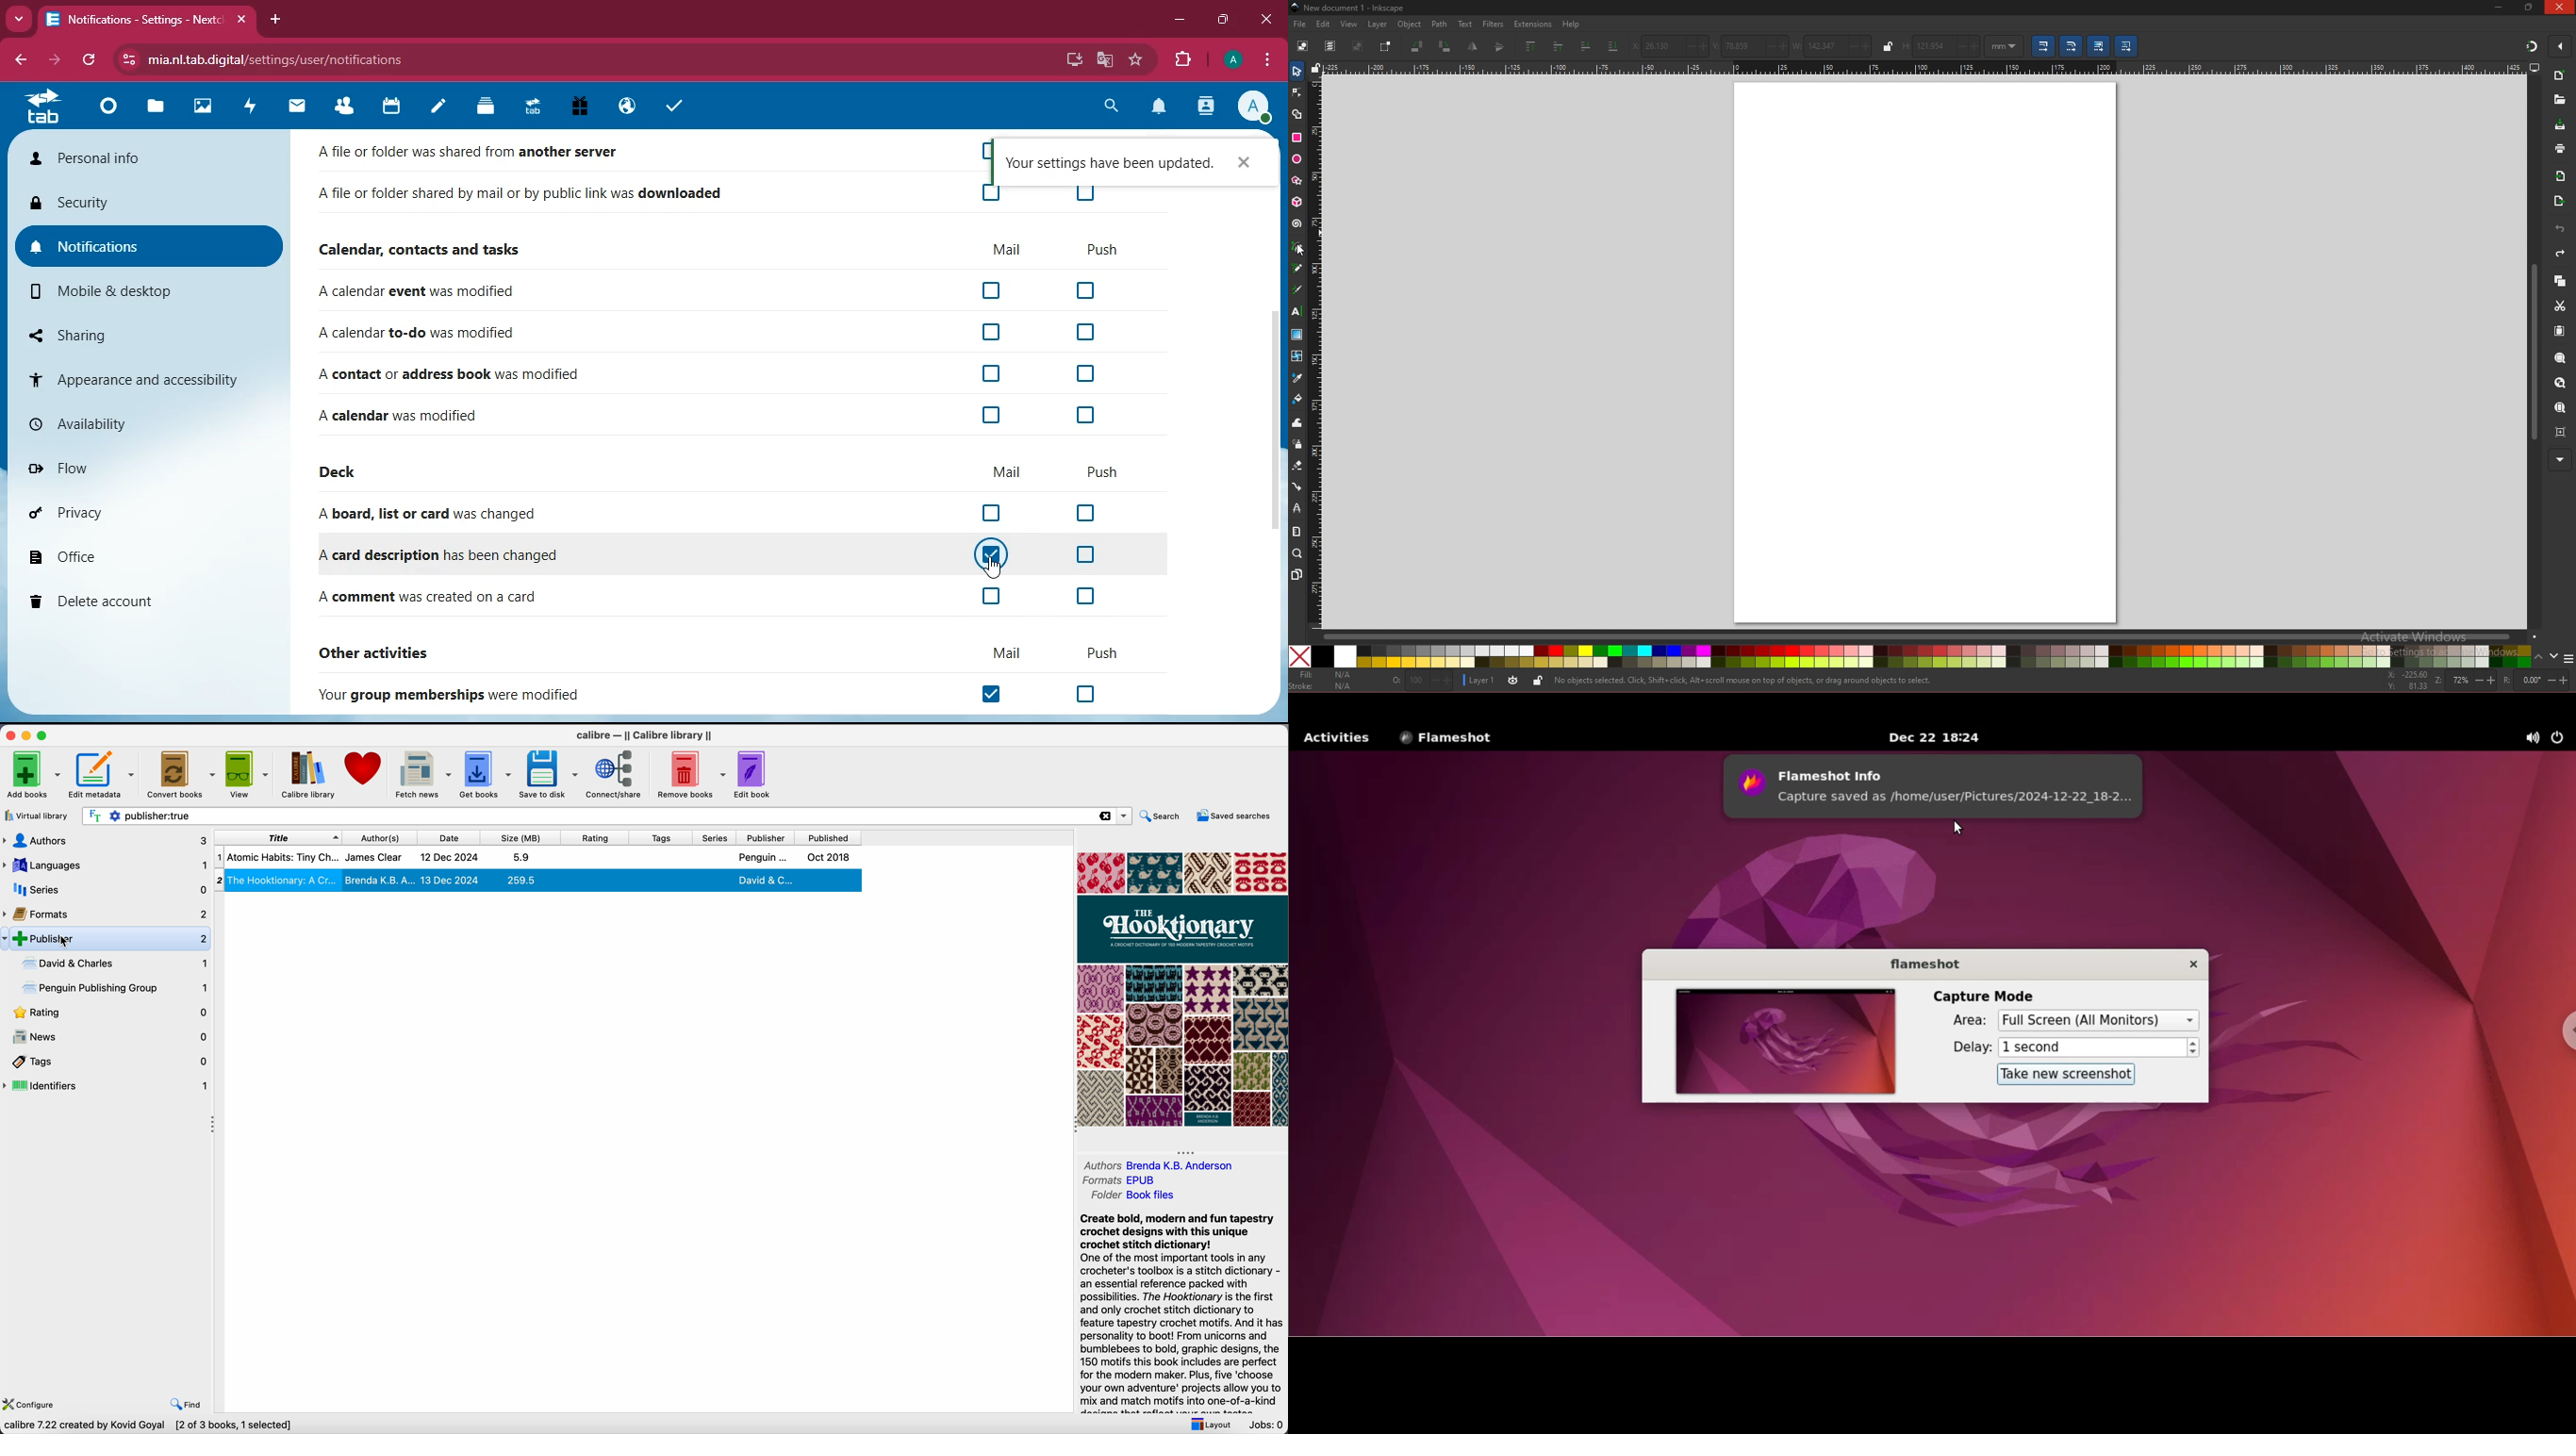 The width and height of the screenshot is (2576, 1456). I want to click on rating, so click(106, 1014).